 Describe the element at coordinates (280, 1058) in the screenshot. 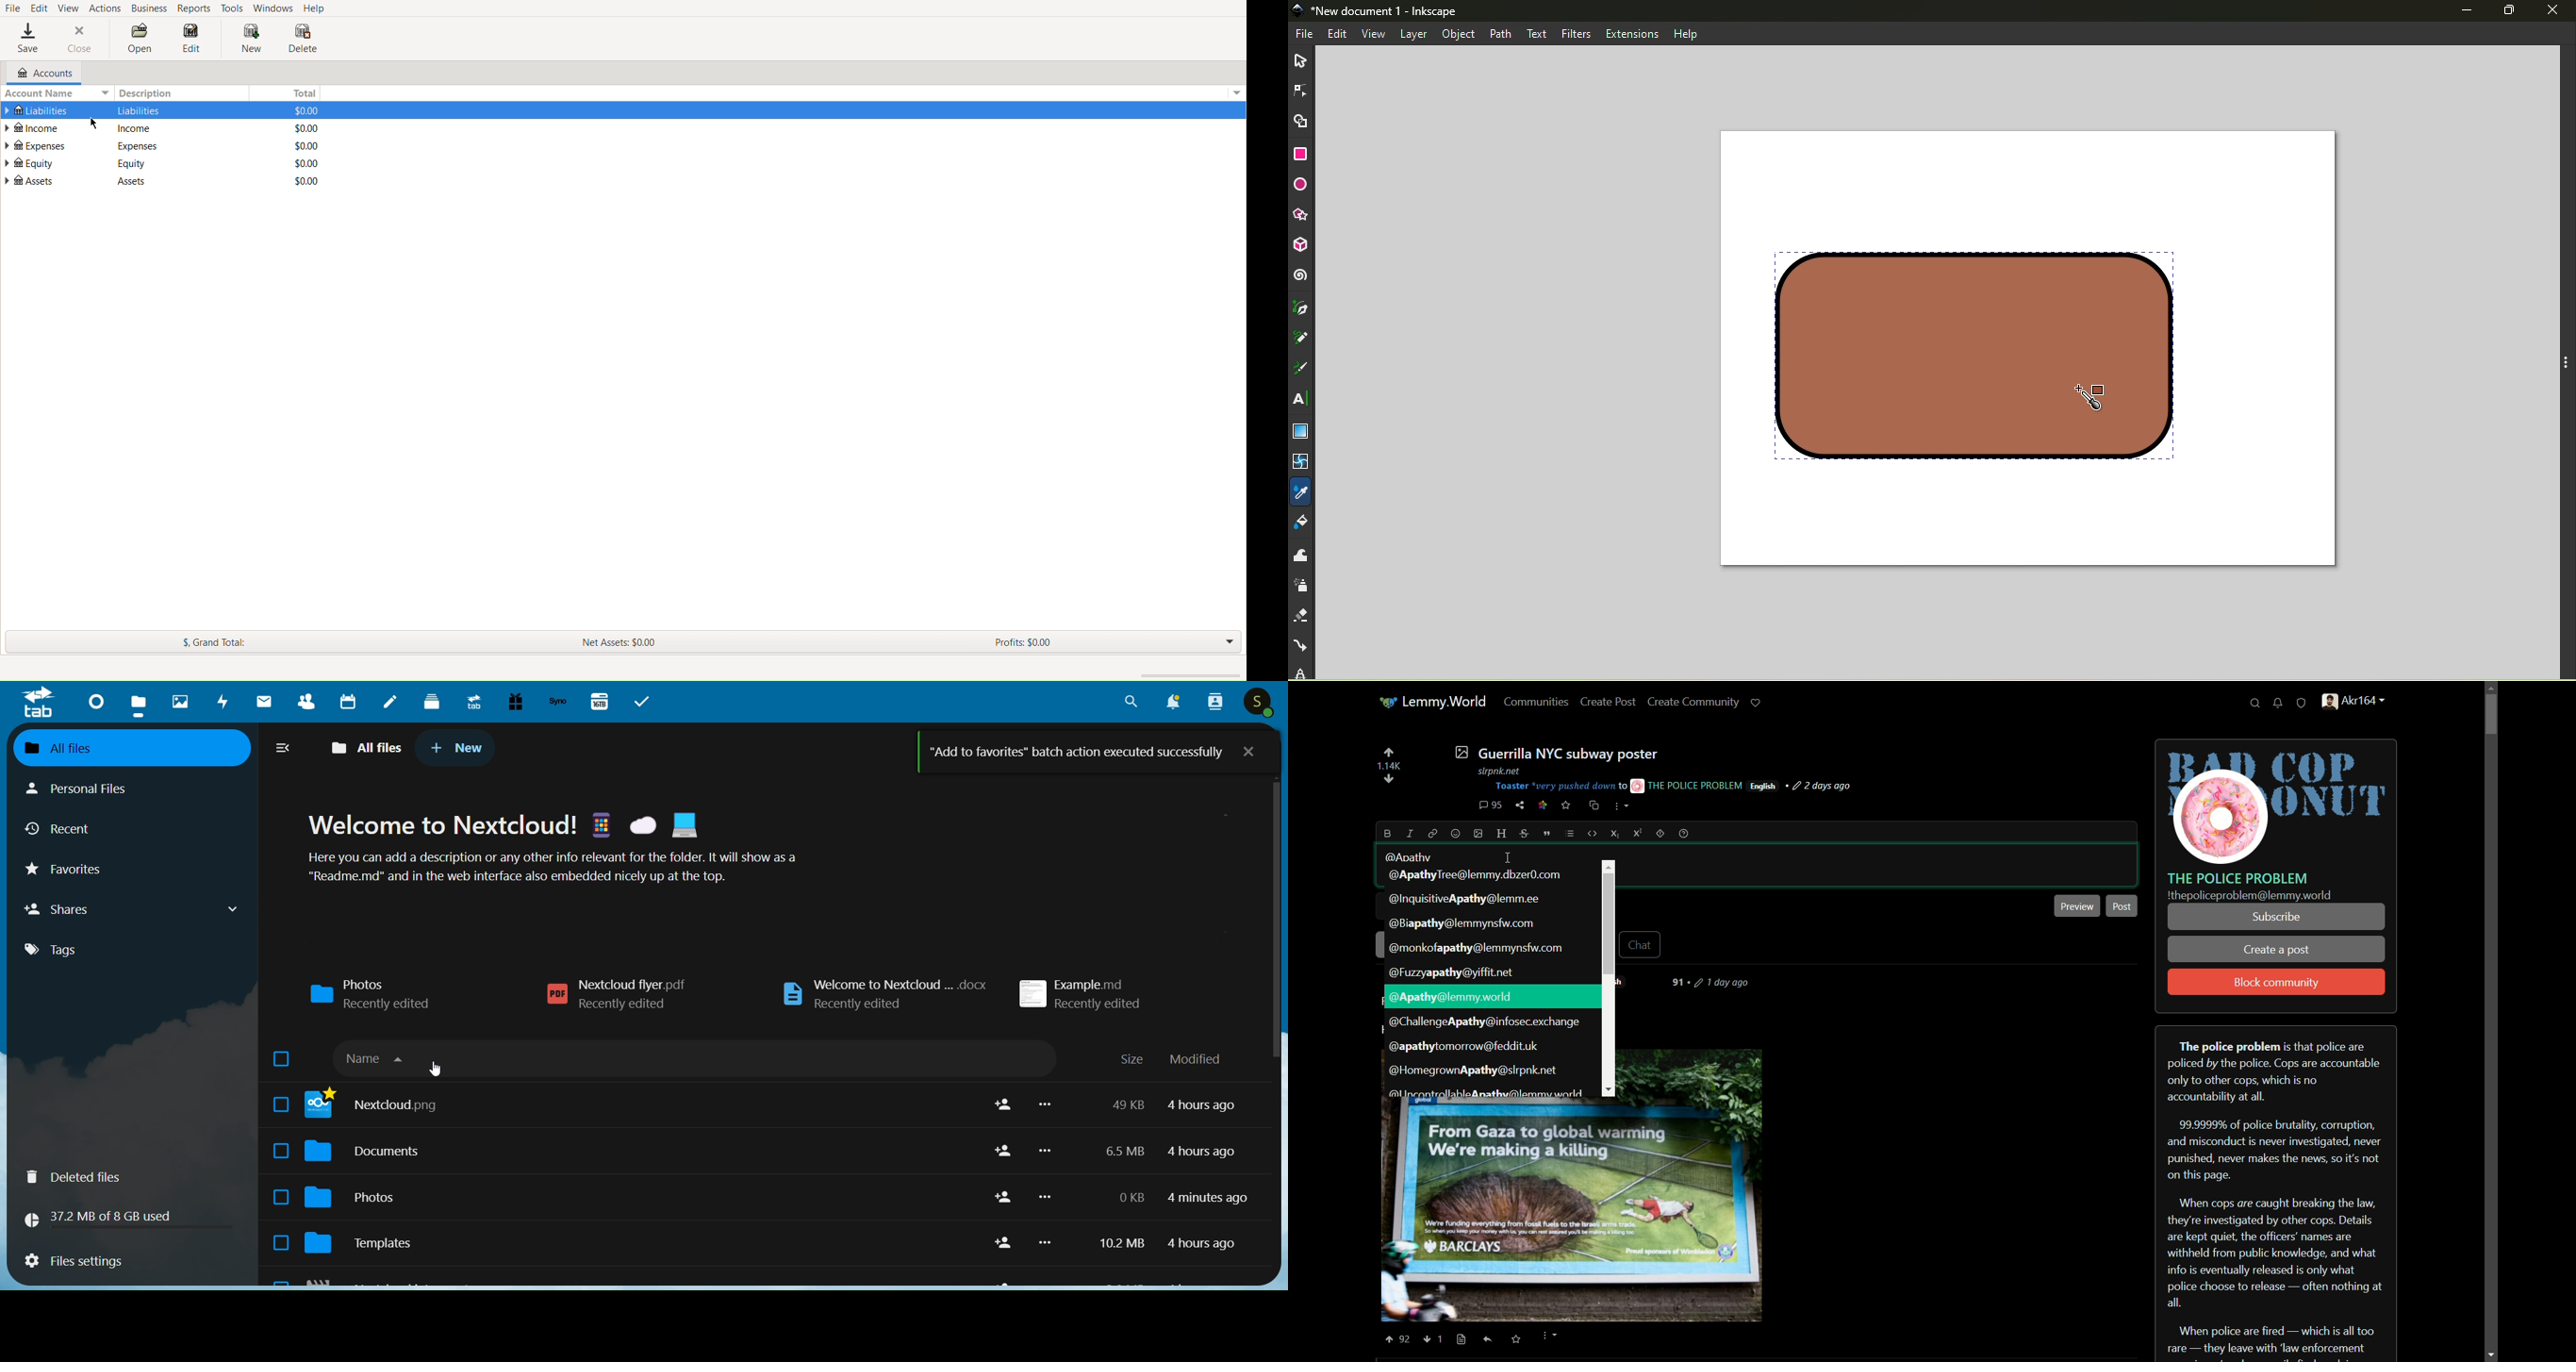

I see `Select all` at that location.